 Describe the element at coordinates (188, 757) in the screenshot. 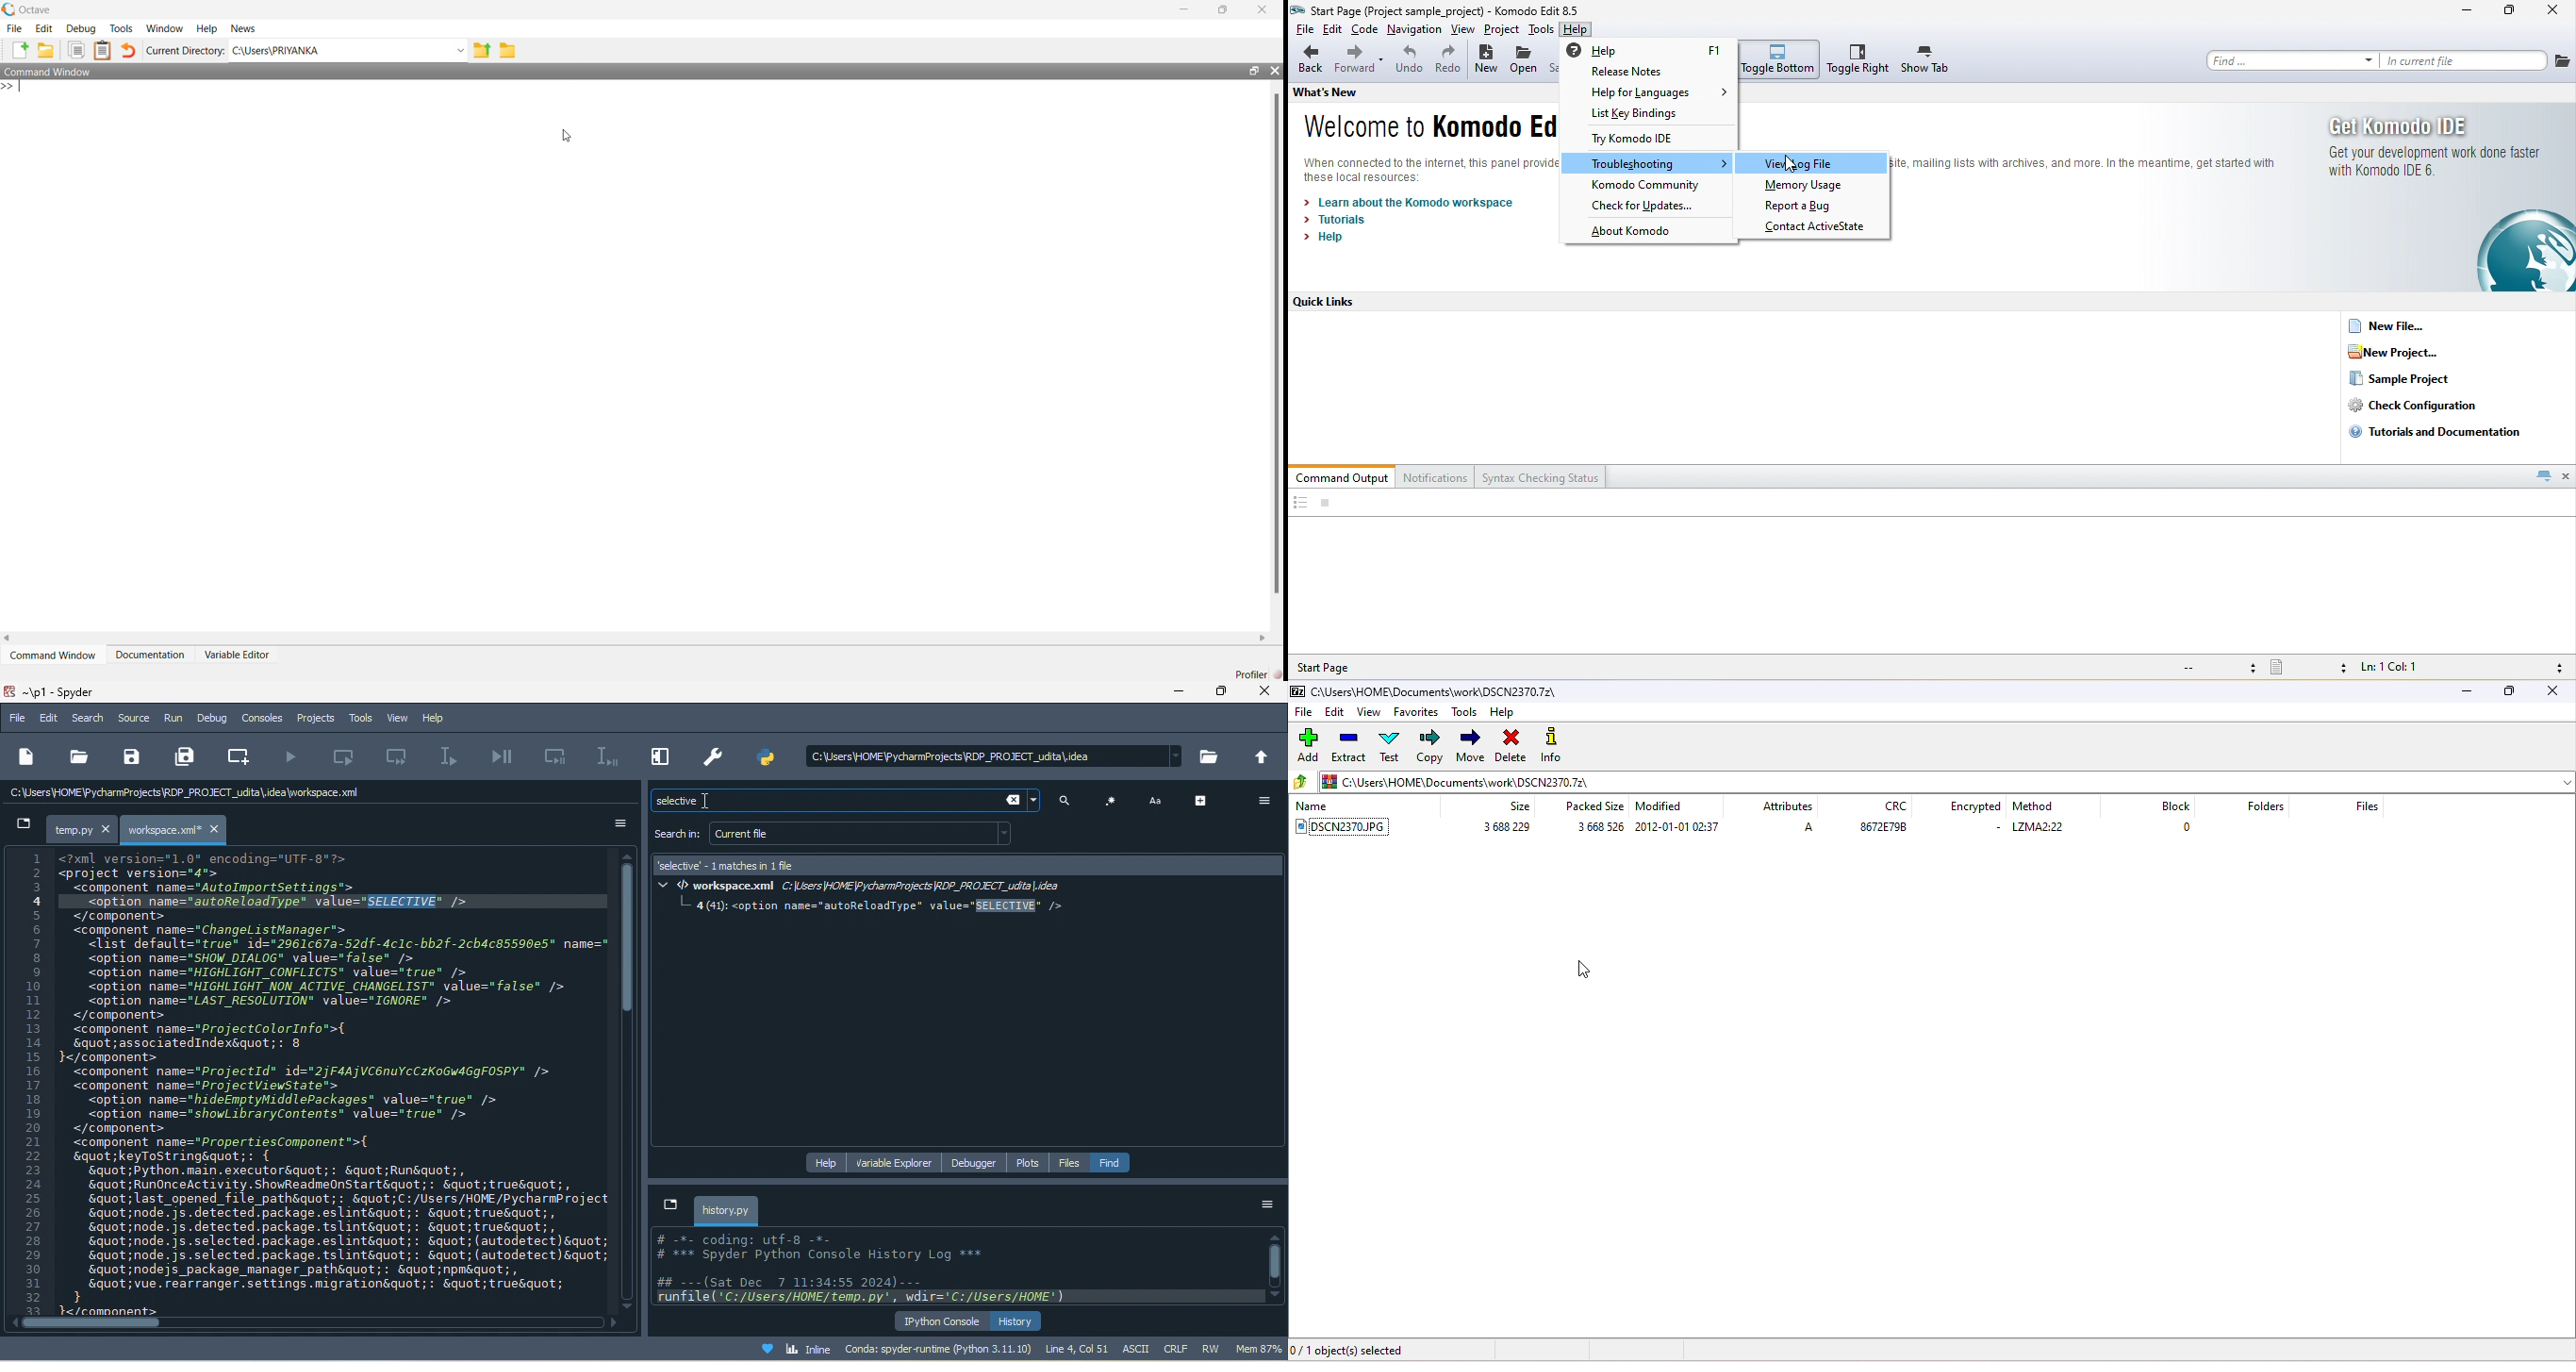

I see `save all` at that location.